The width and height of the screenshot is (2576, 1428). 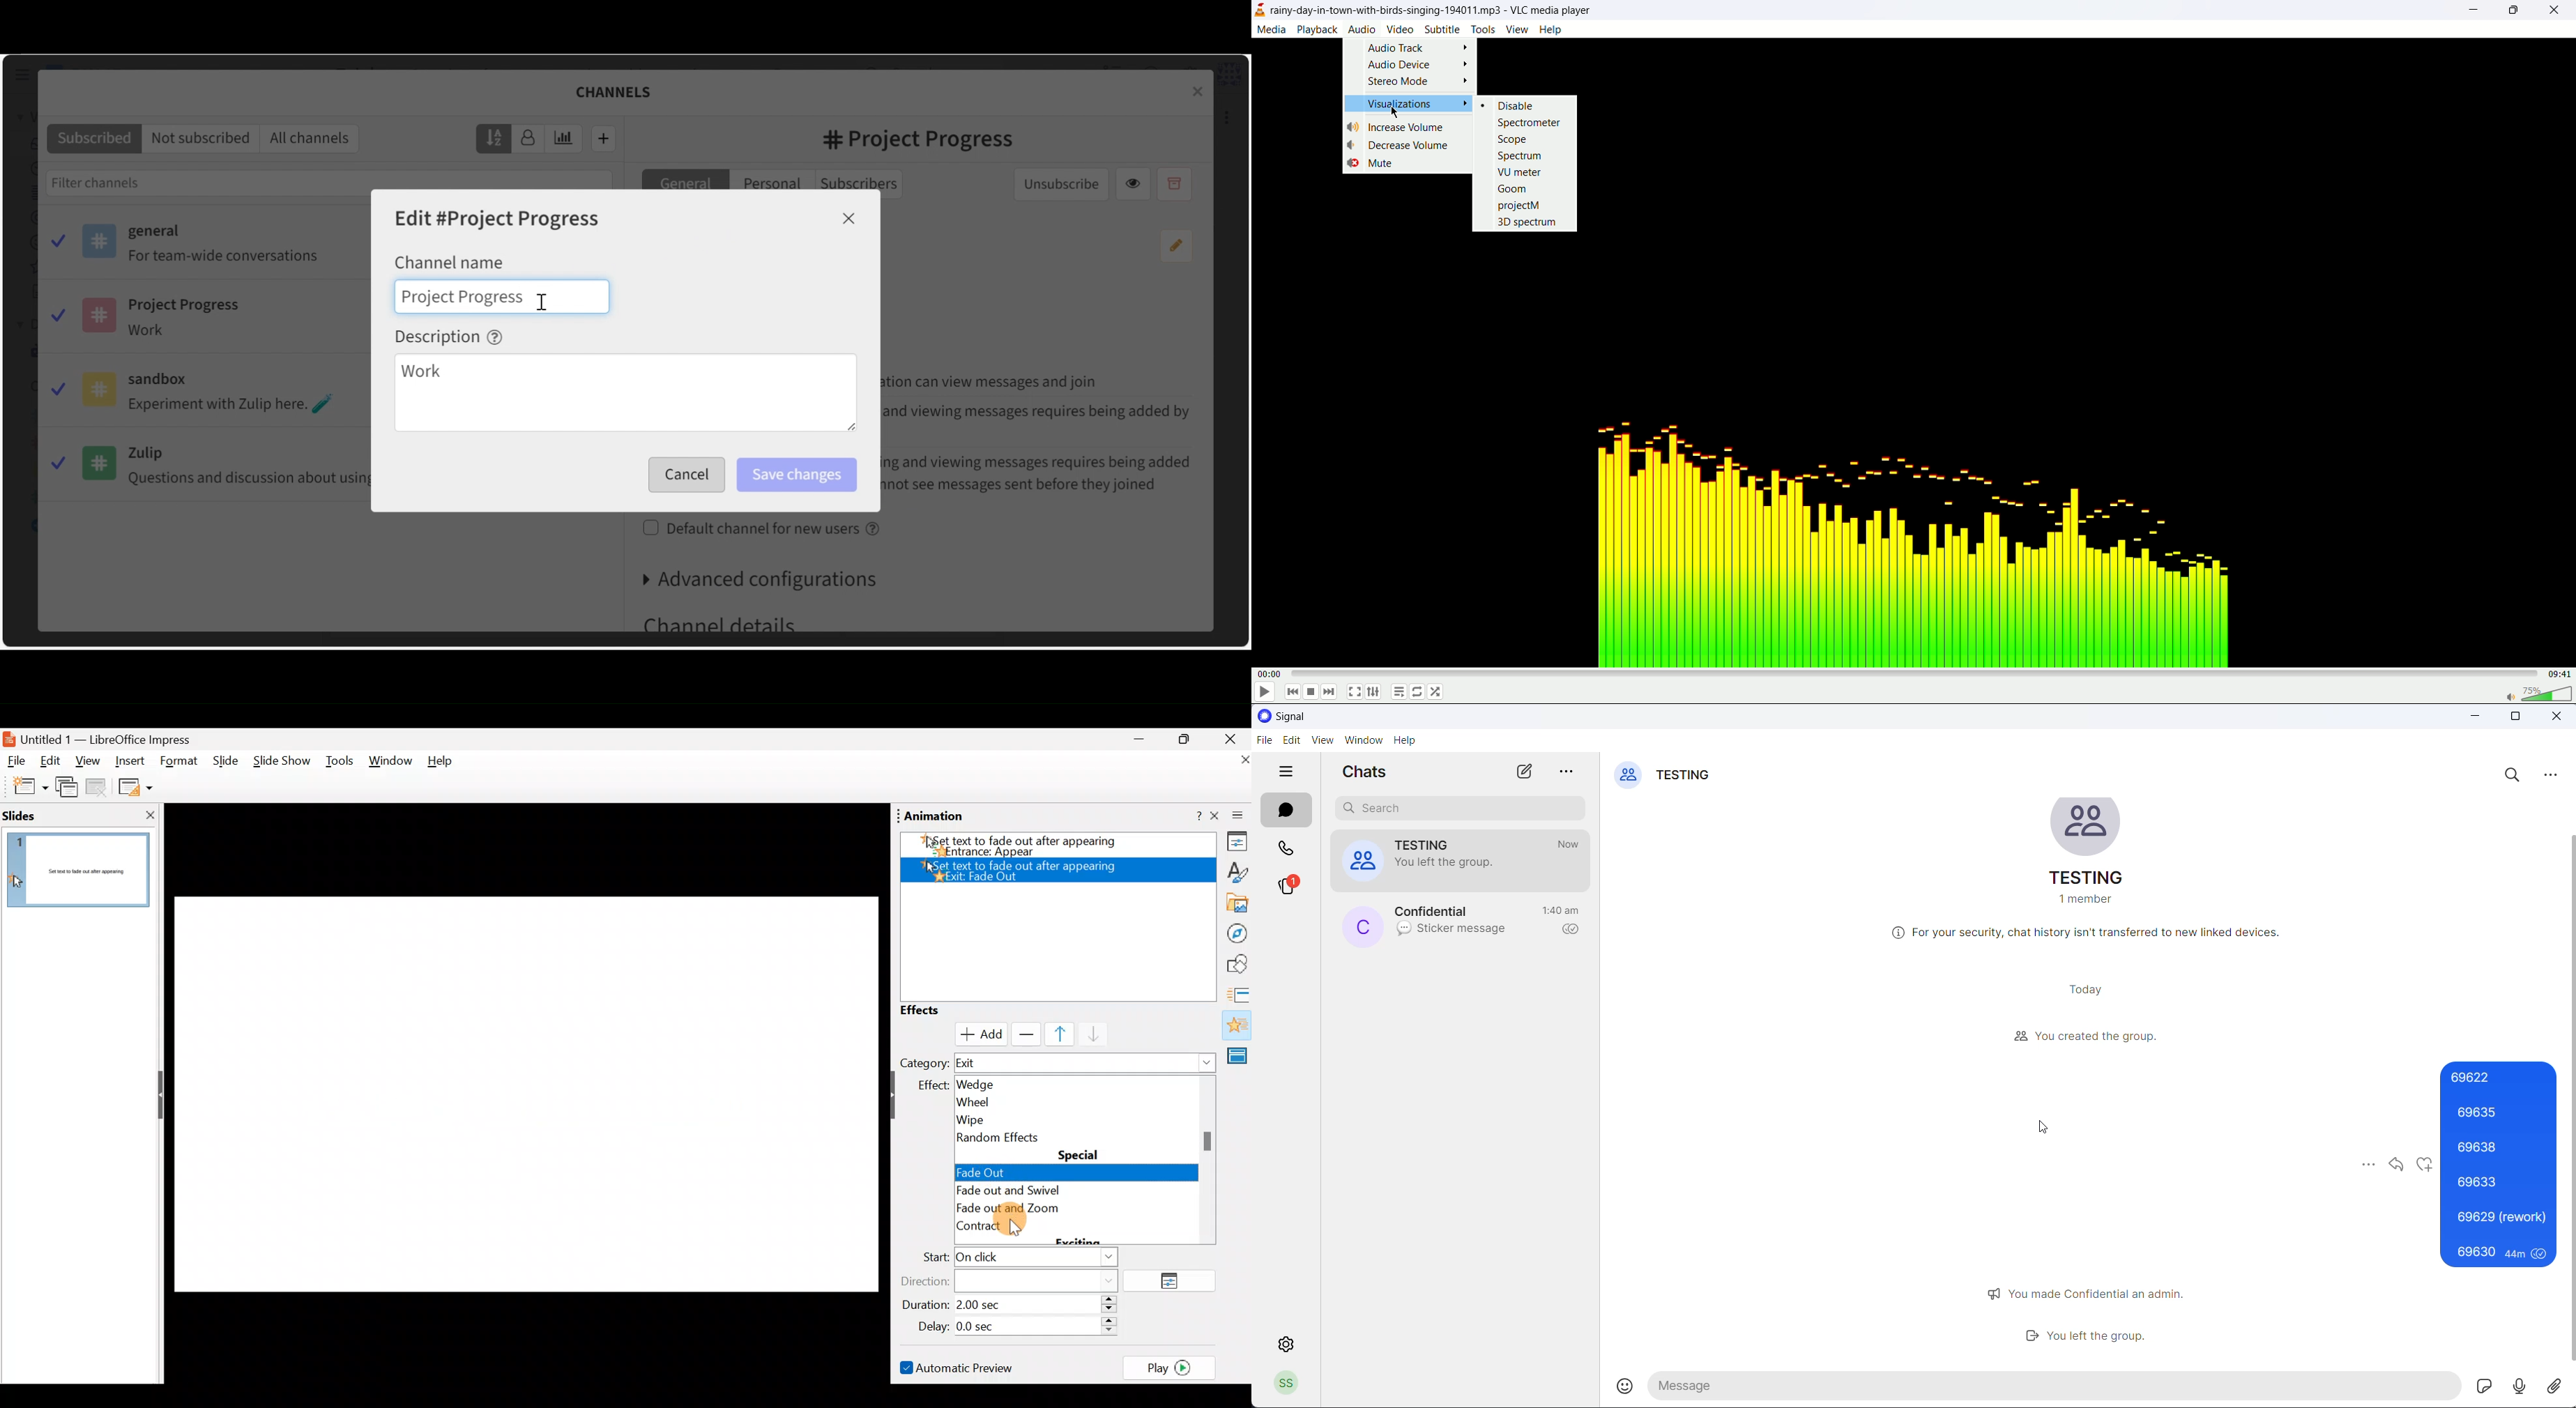 What do you see at coordinates (544, 303) in the screenshot?
I see `Insertion cursor` at bounding box center [544, 303].